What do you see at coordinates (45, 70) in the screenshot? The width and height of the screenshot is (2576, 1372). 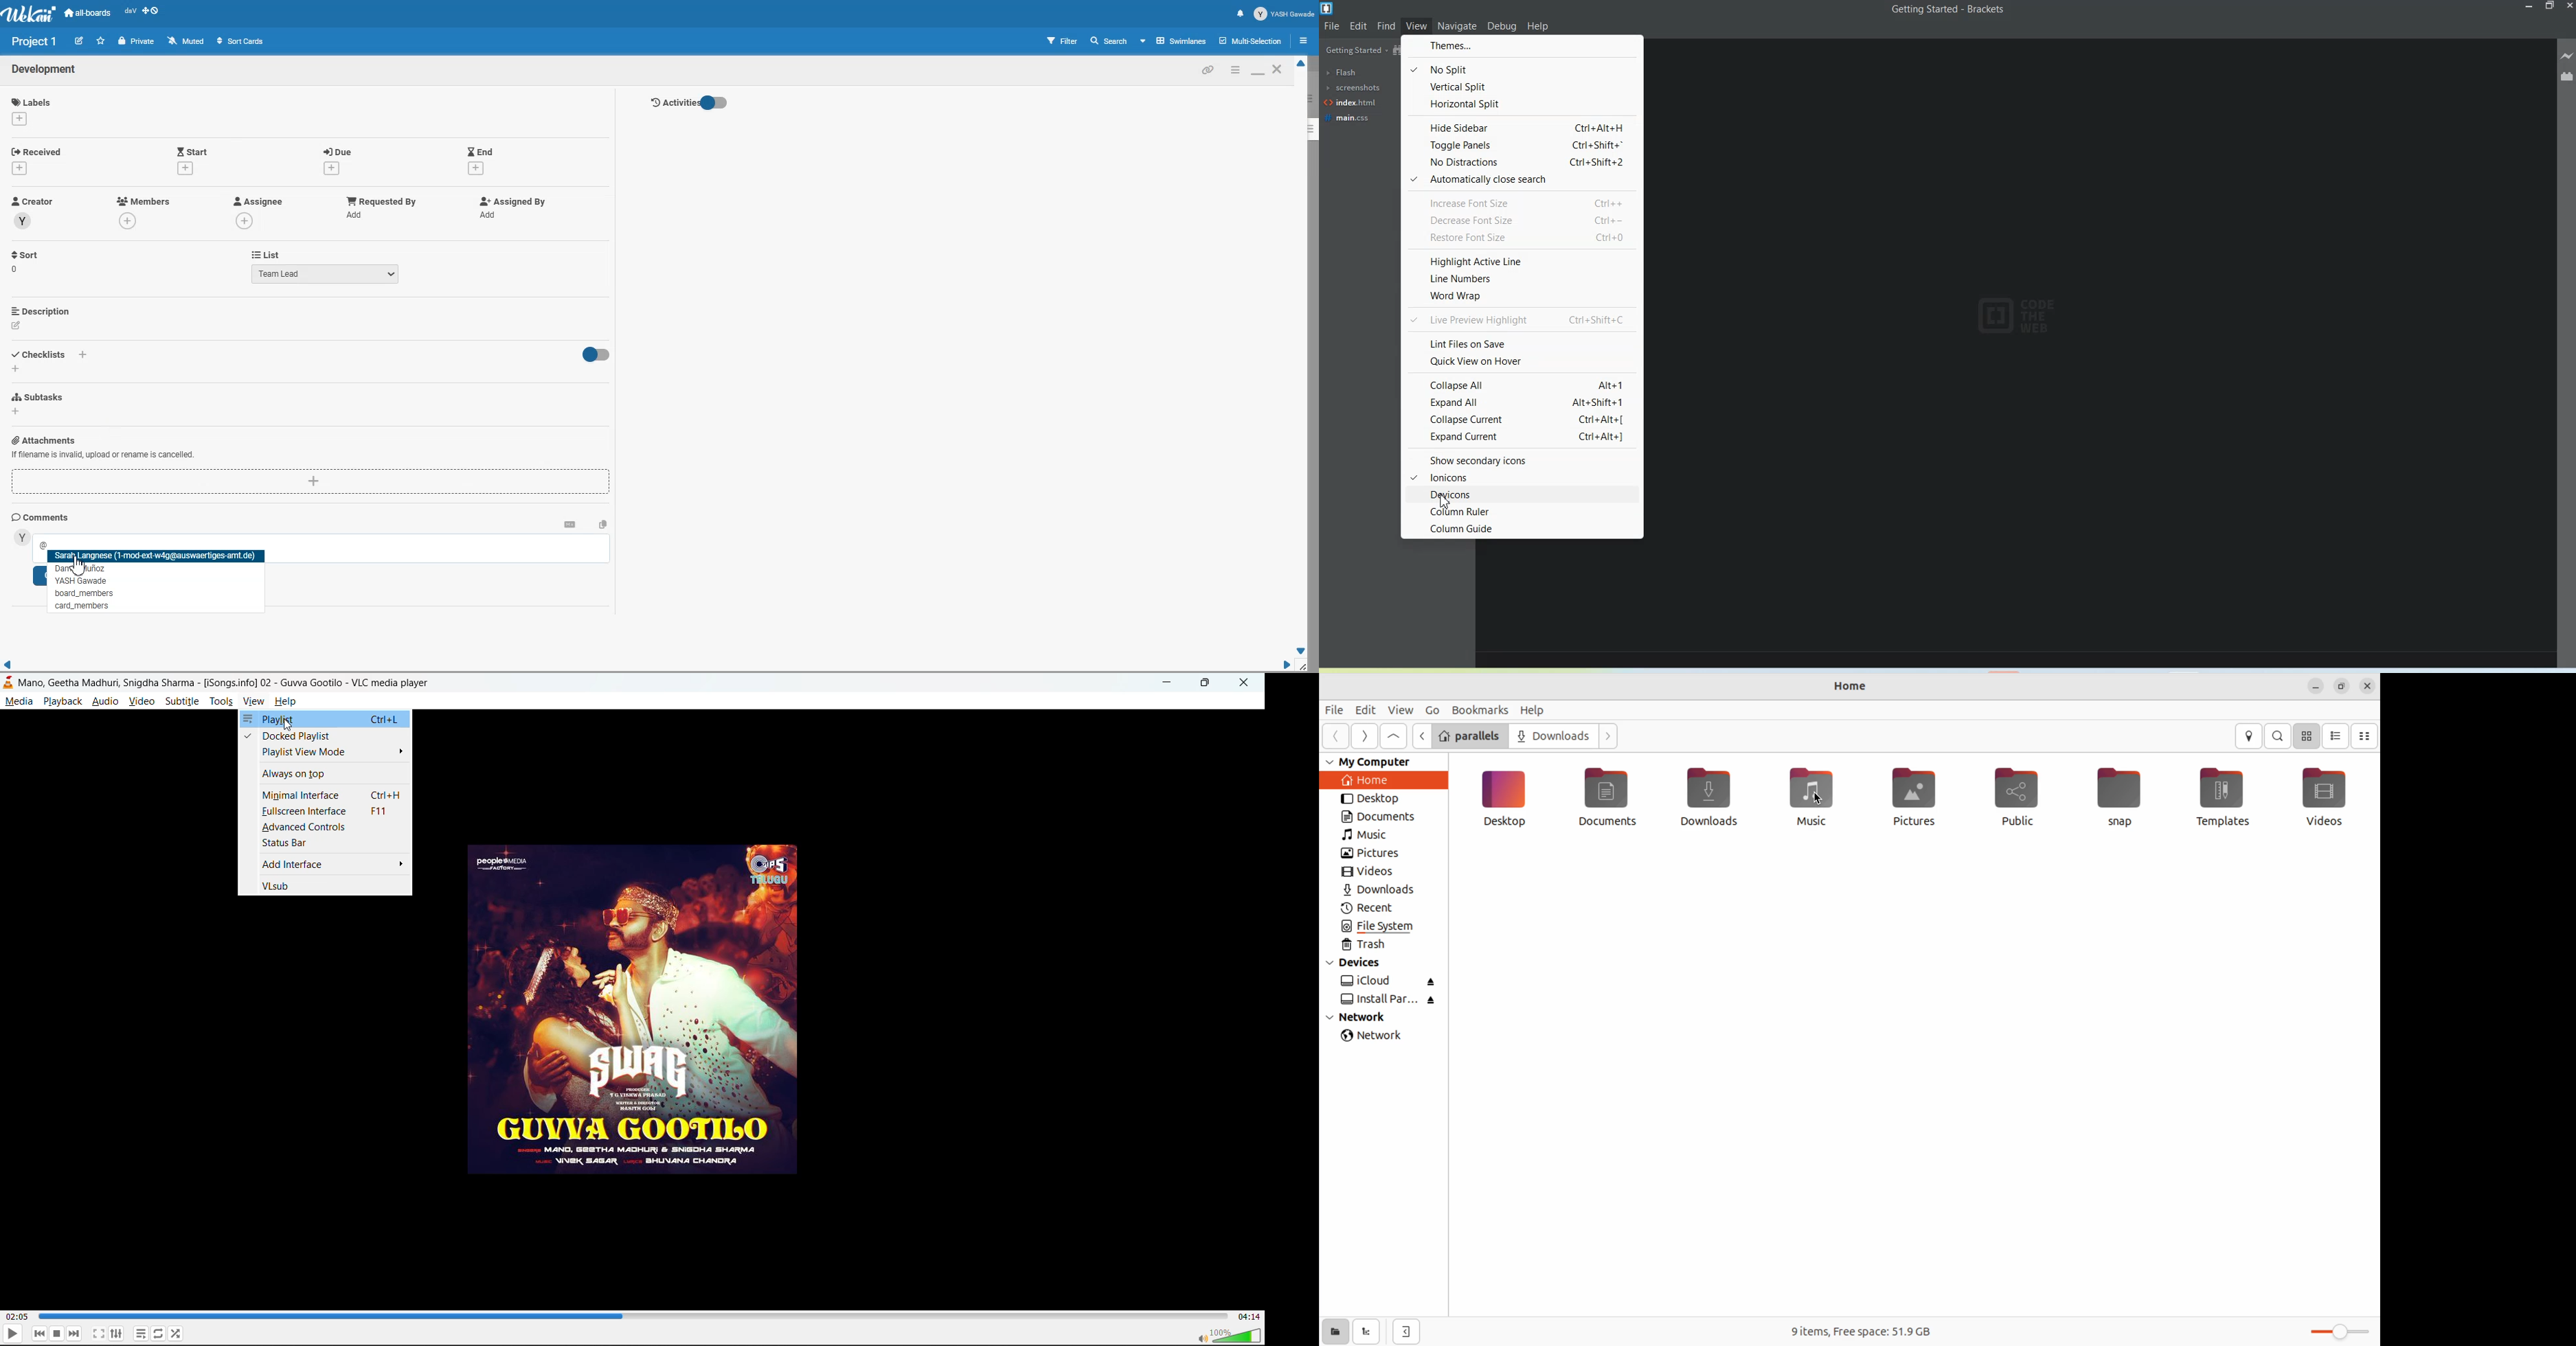 I see `Text` at bounding box center [45, 70].